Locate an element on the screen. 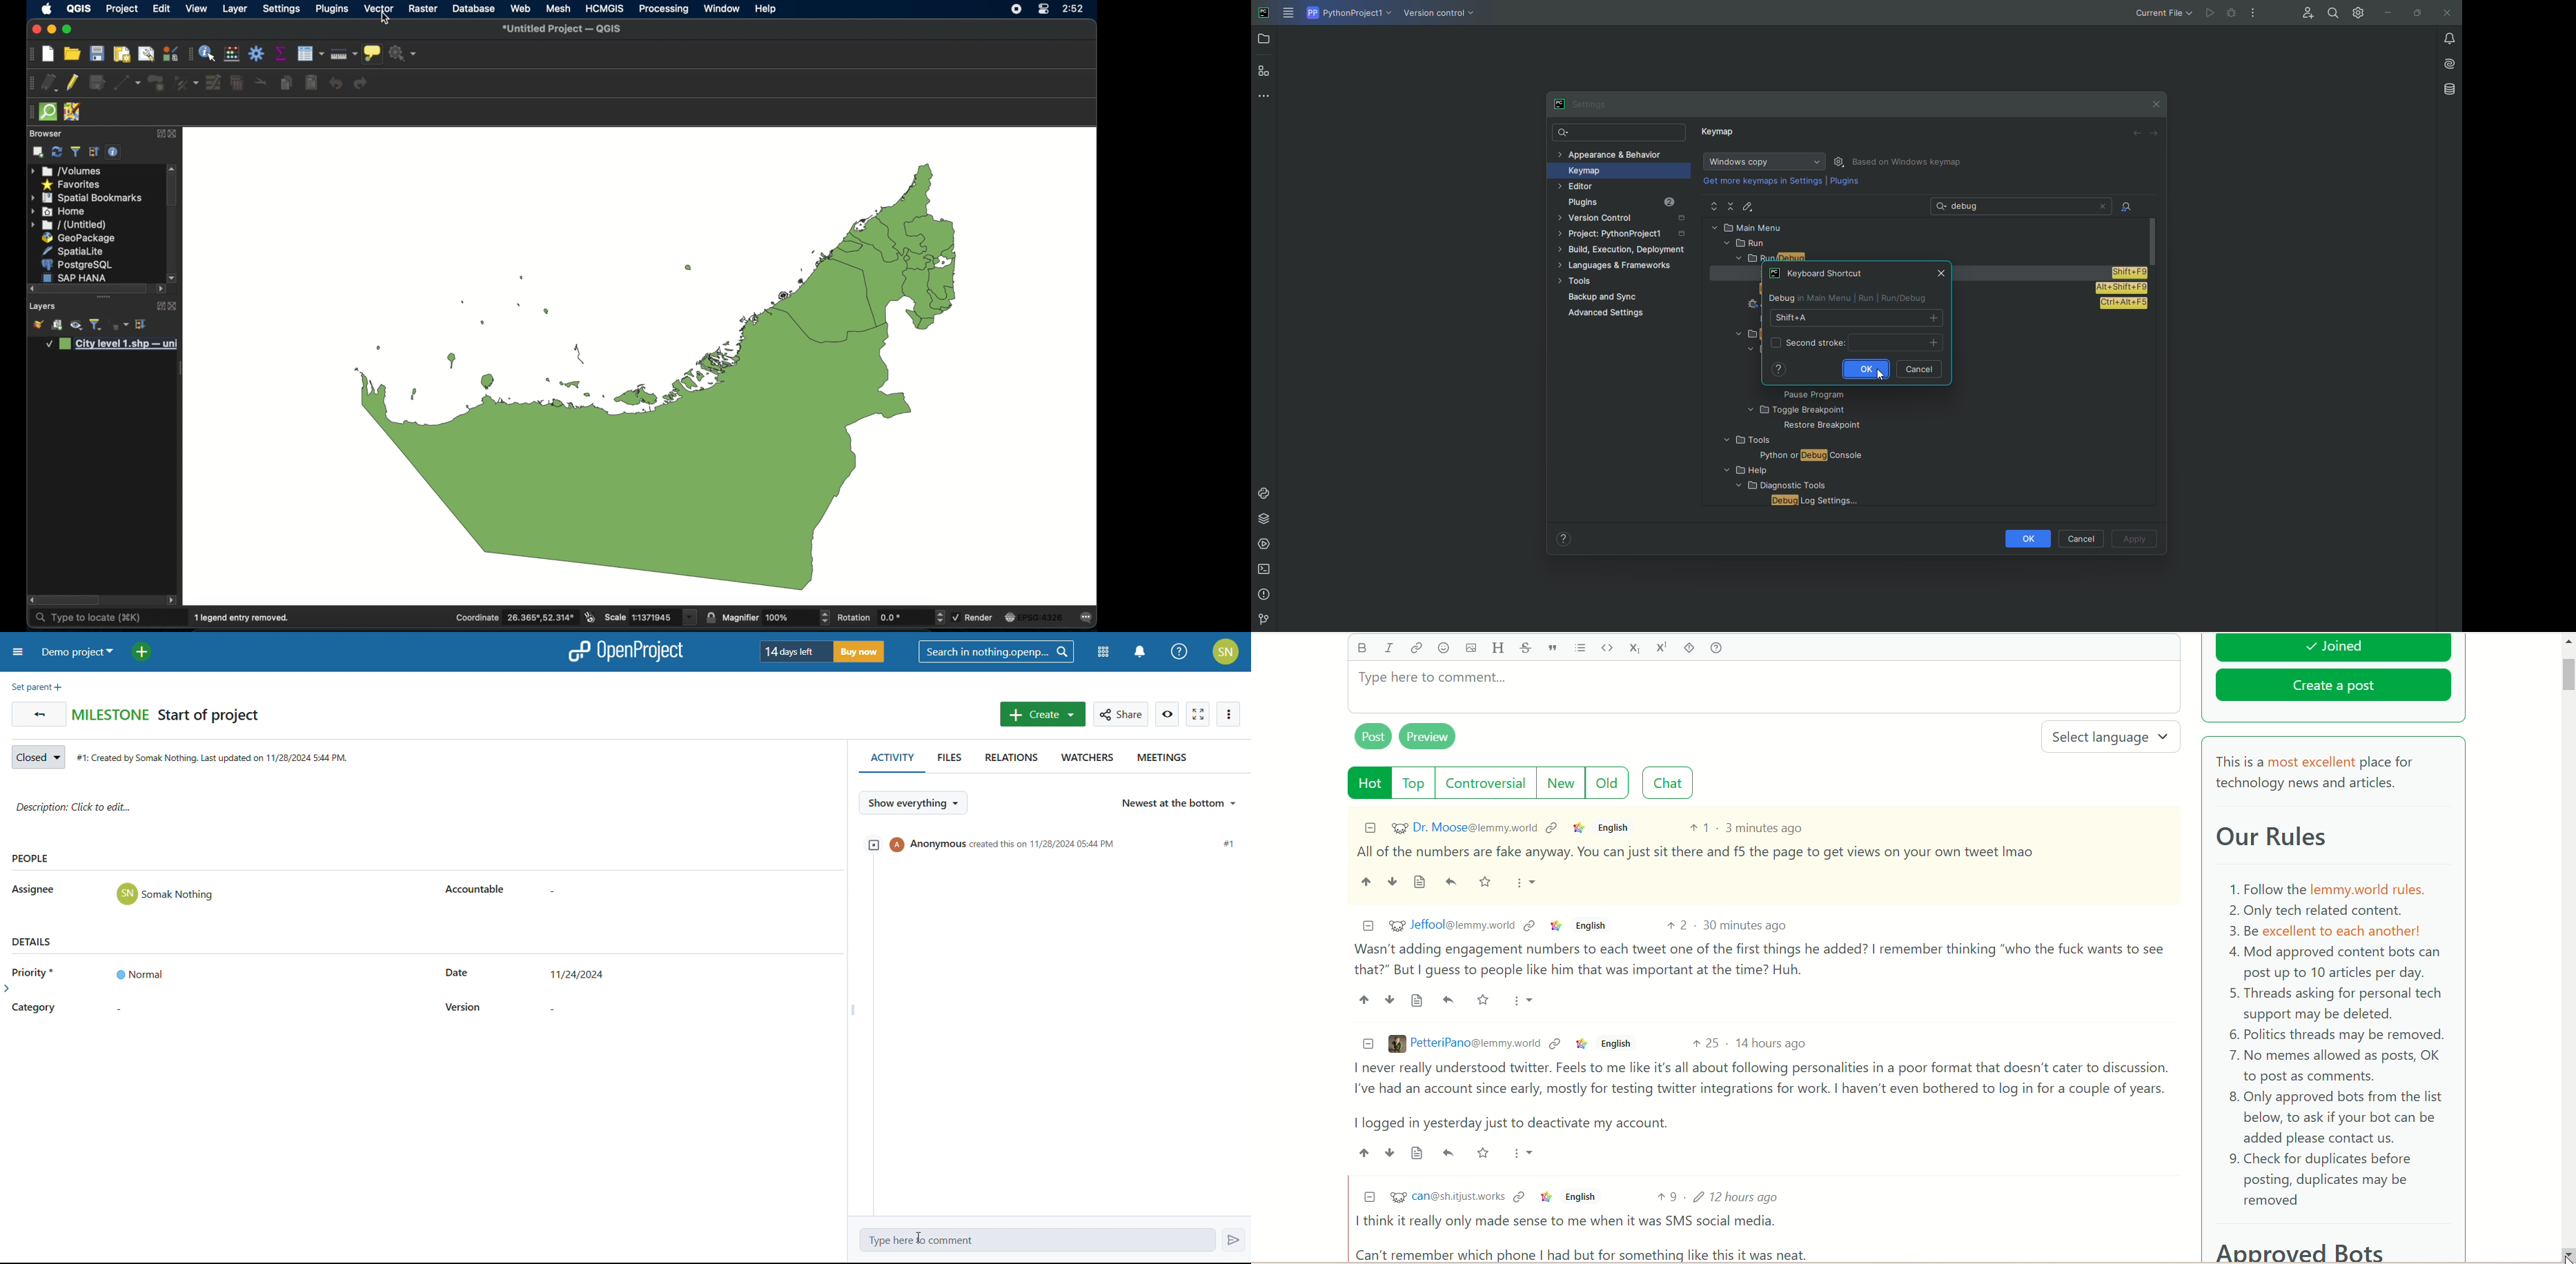  copy features is located at coordinates (286, 83).